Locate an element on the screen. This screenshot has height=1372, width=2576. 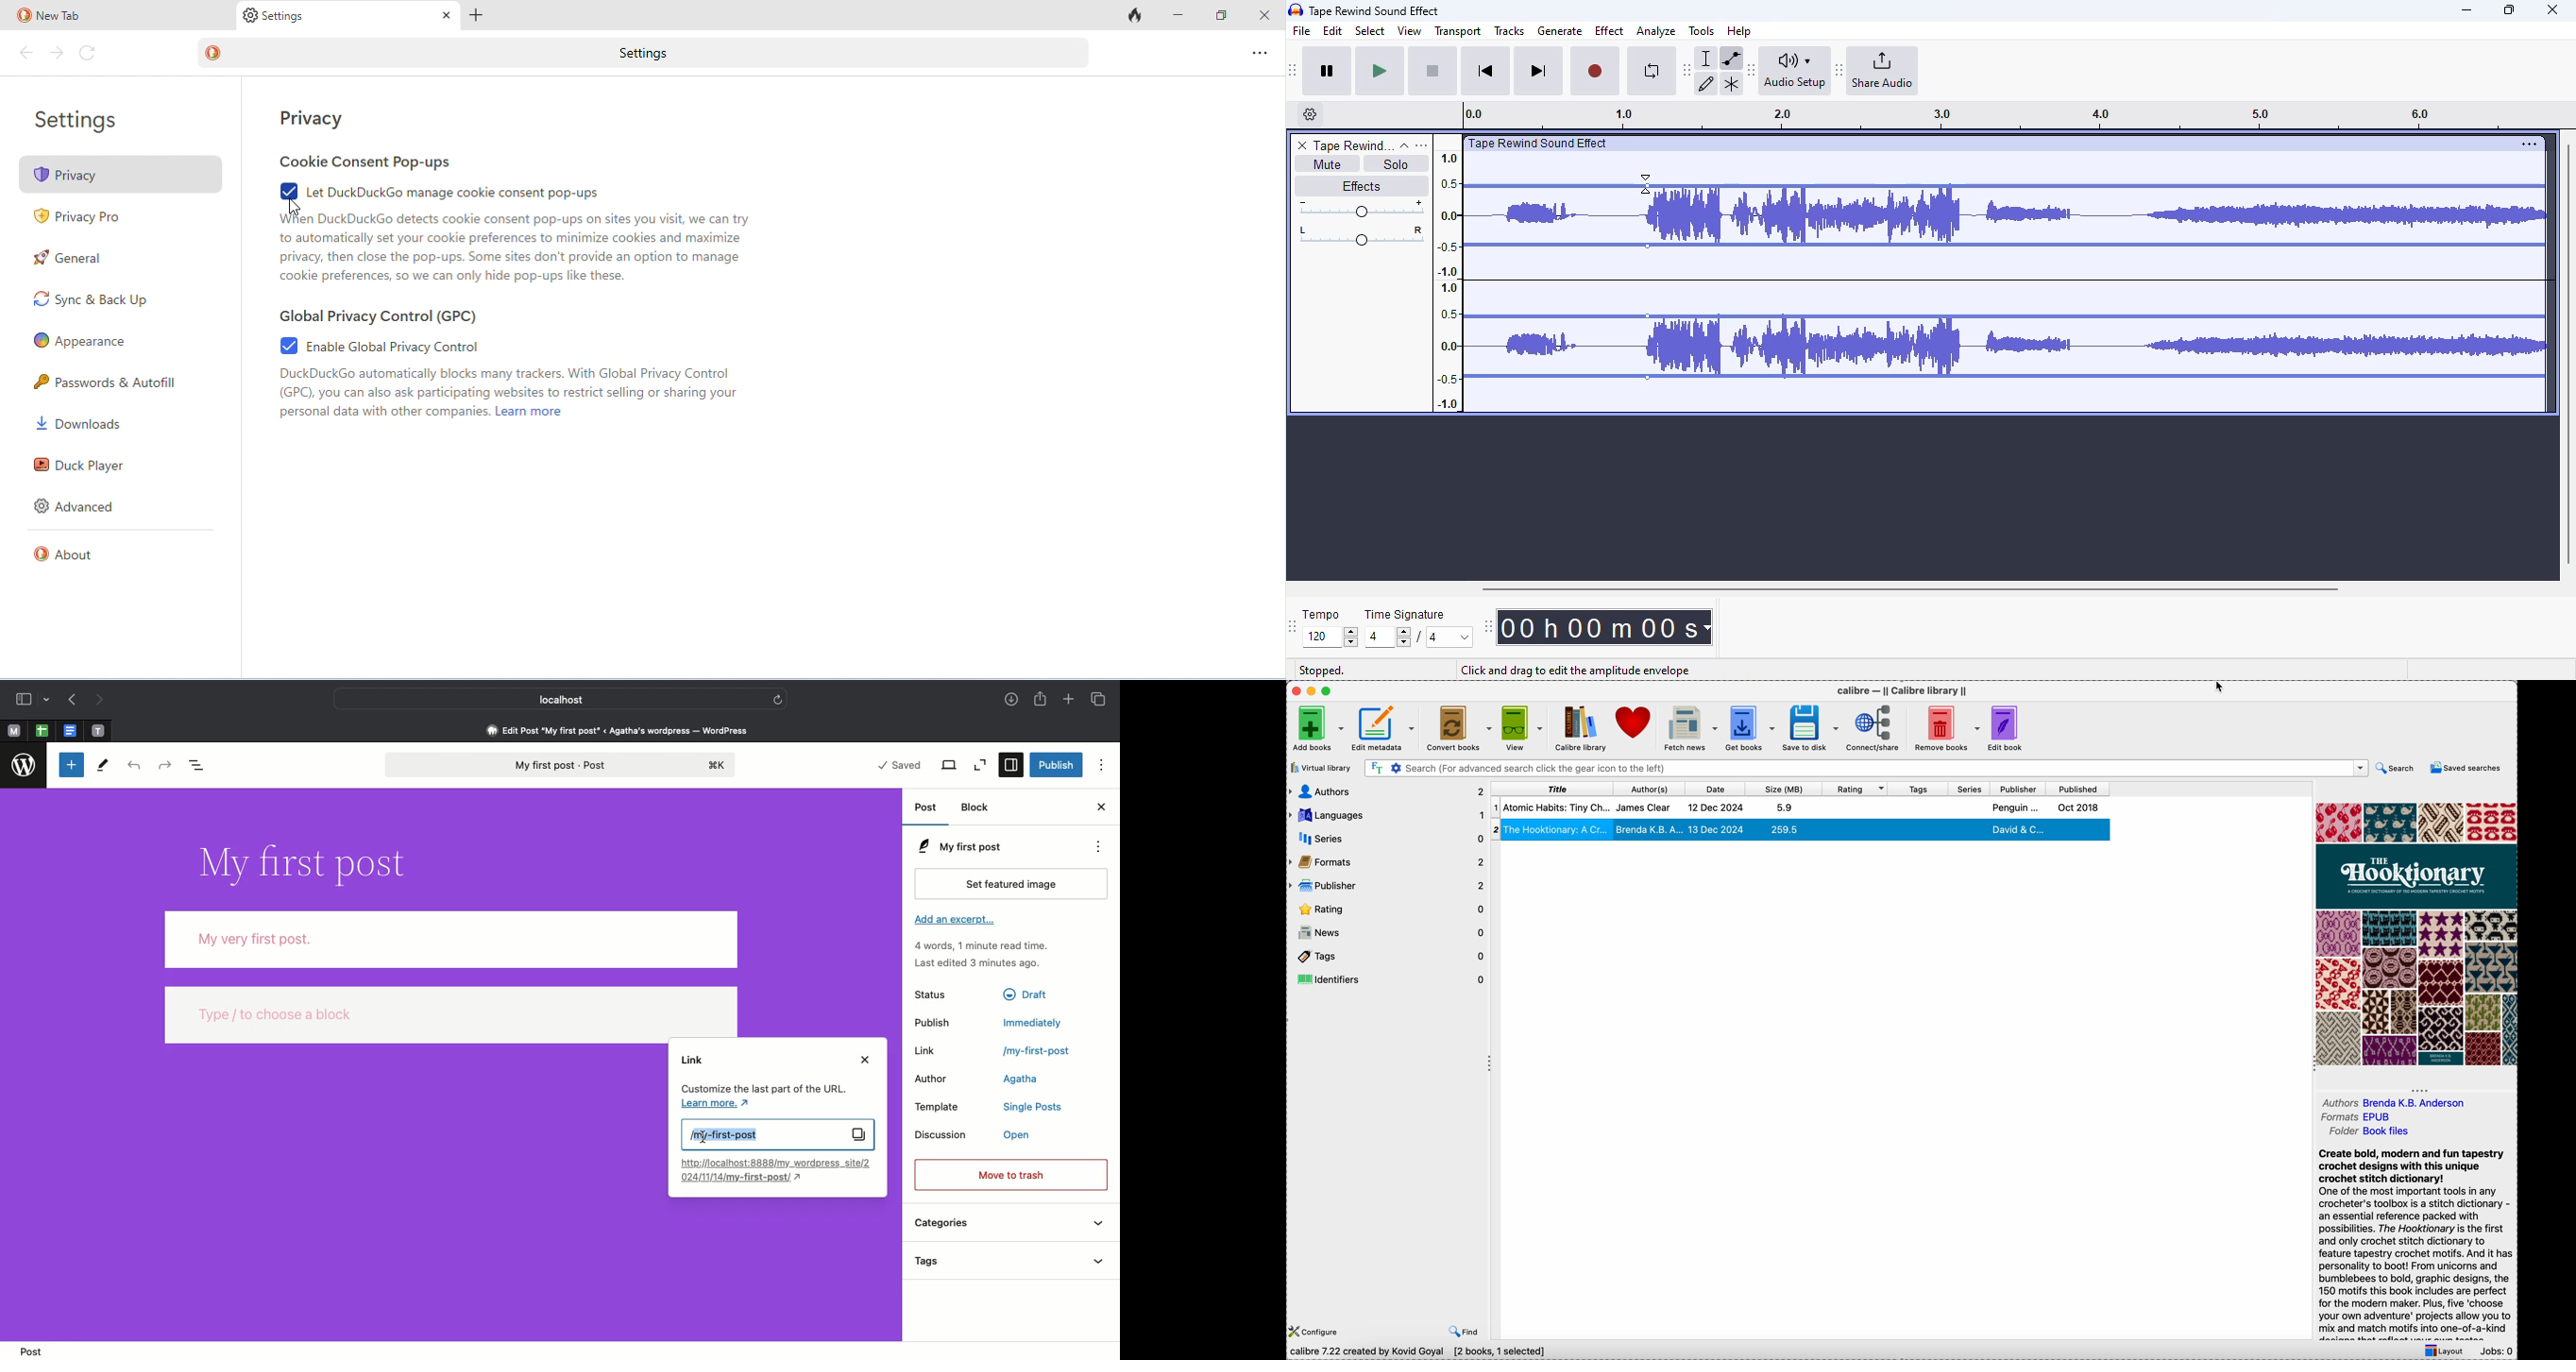
time signature is located at coordinates (1405, 615).